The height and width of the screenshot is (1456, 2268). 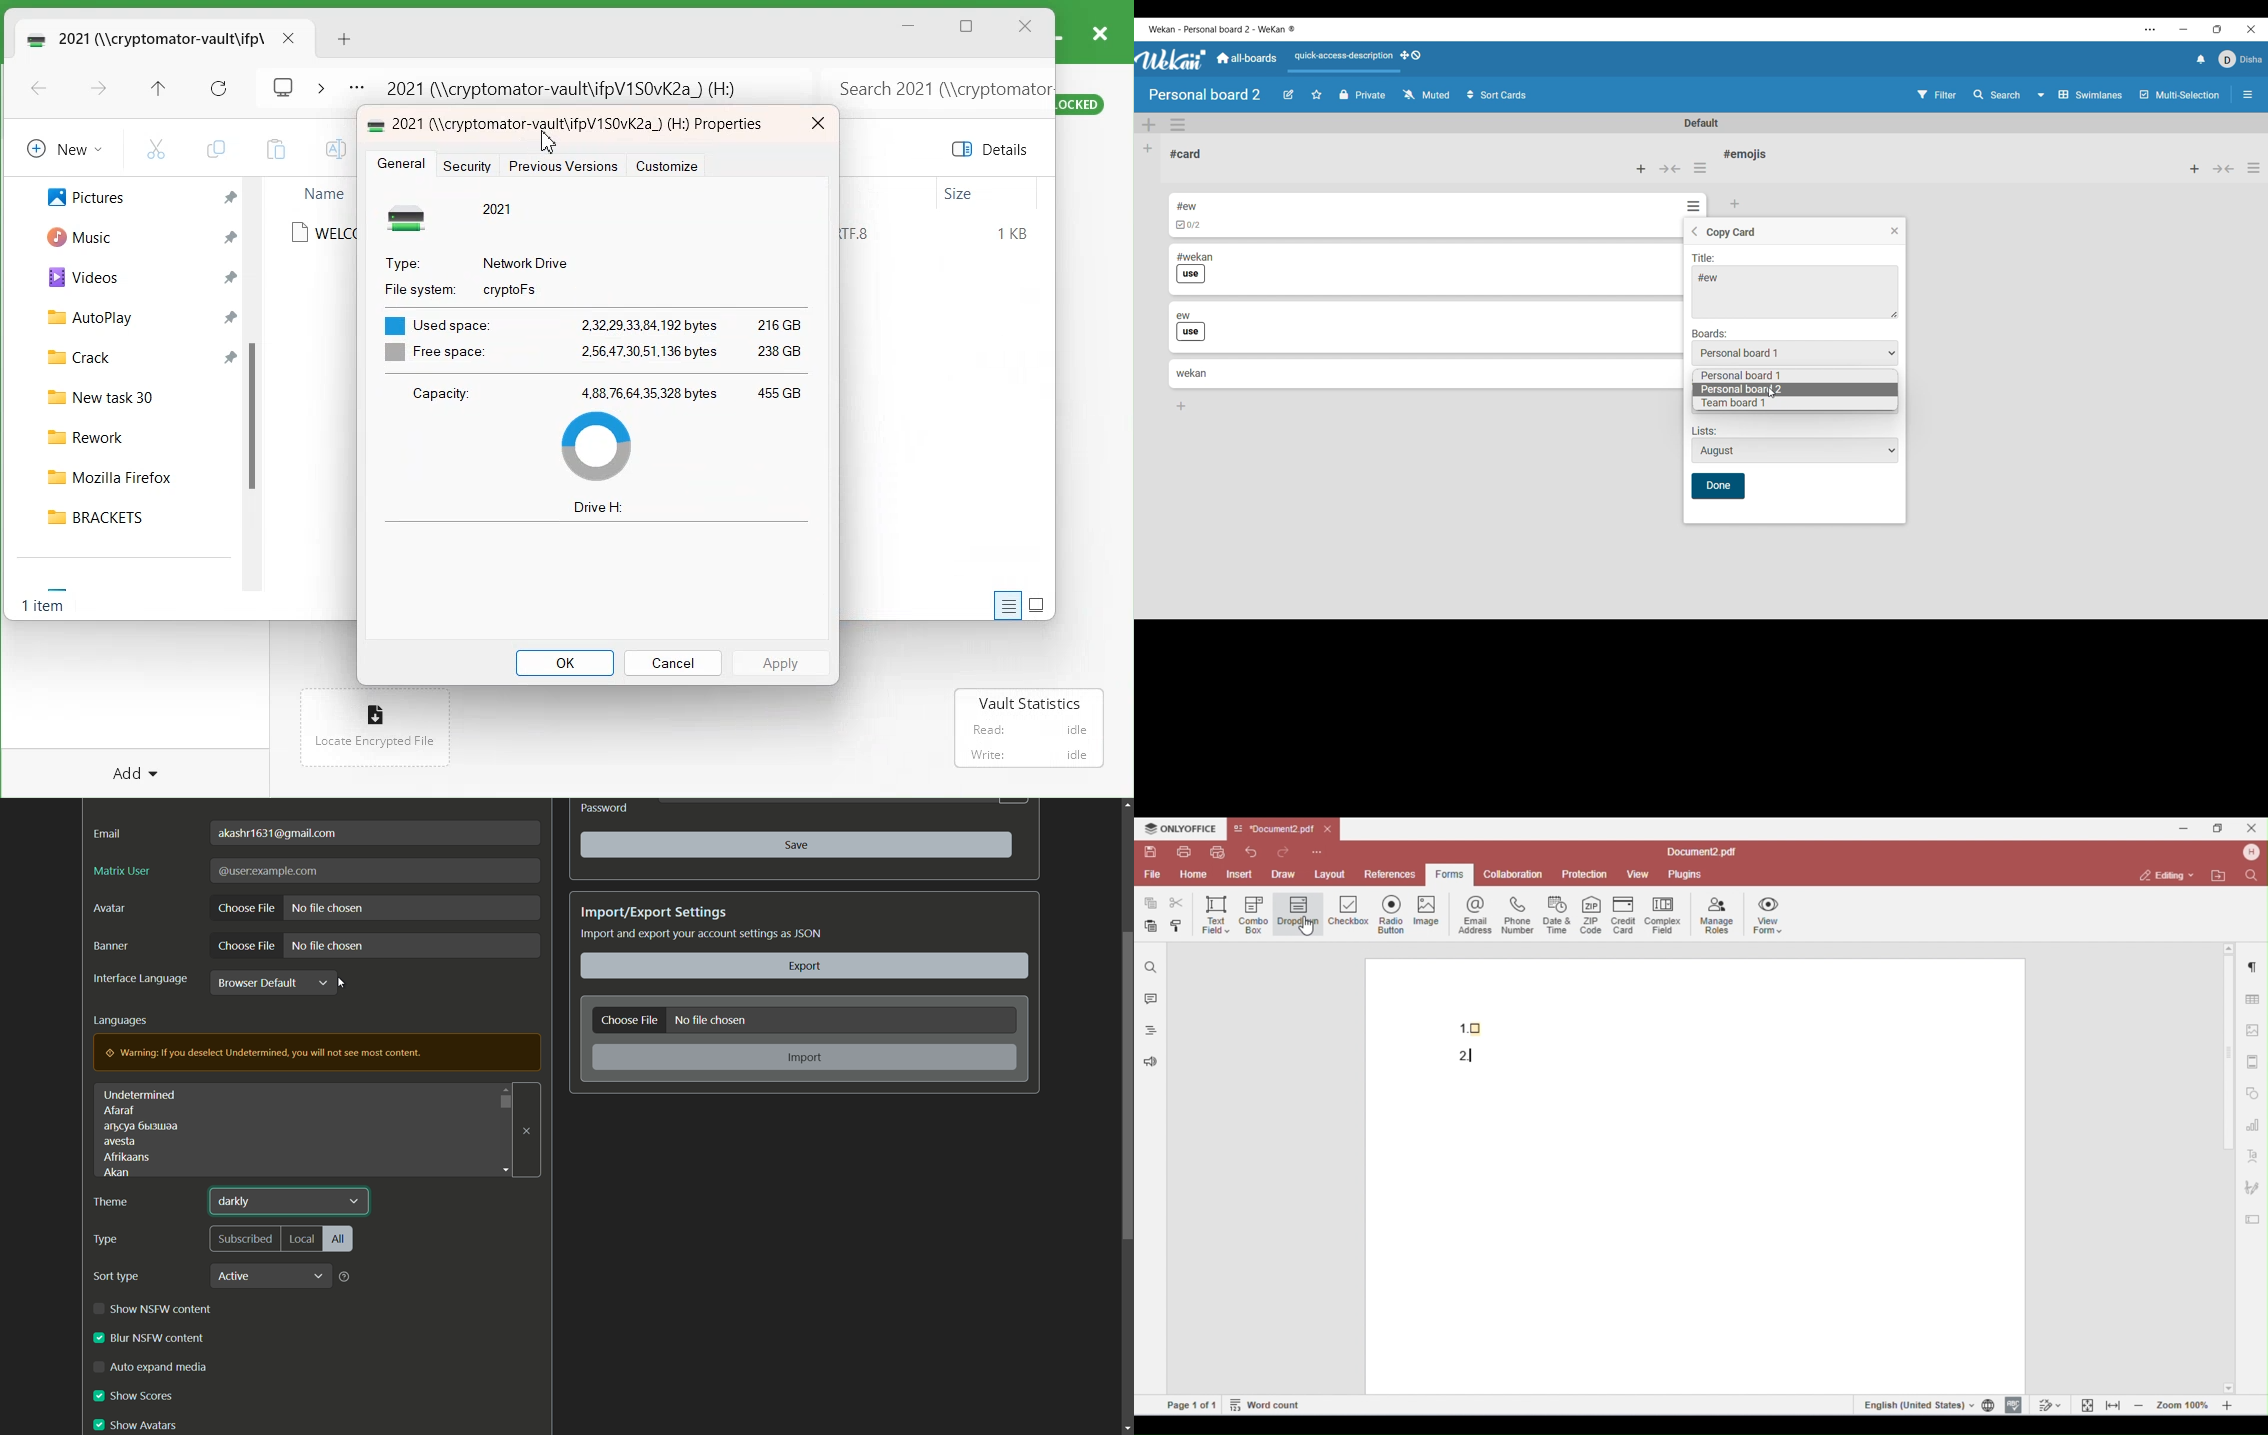 I want to click on avatar, so click(x=109, y=909).